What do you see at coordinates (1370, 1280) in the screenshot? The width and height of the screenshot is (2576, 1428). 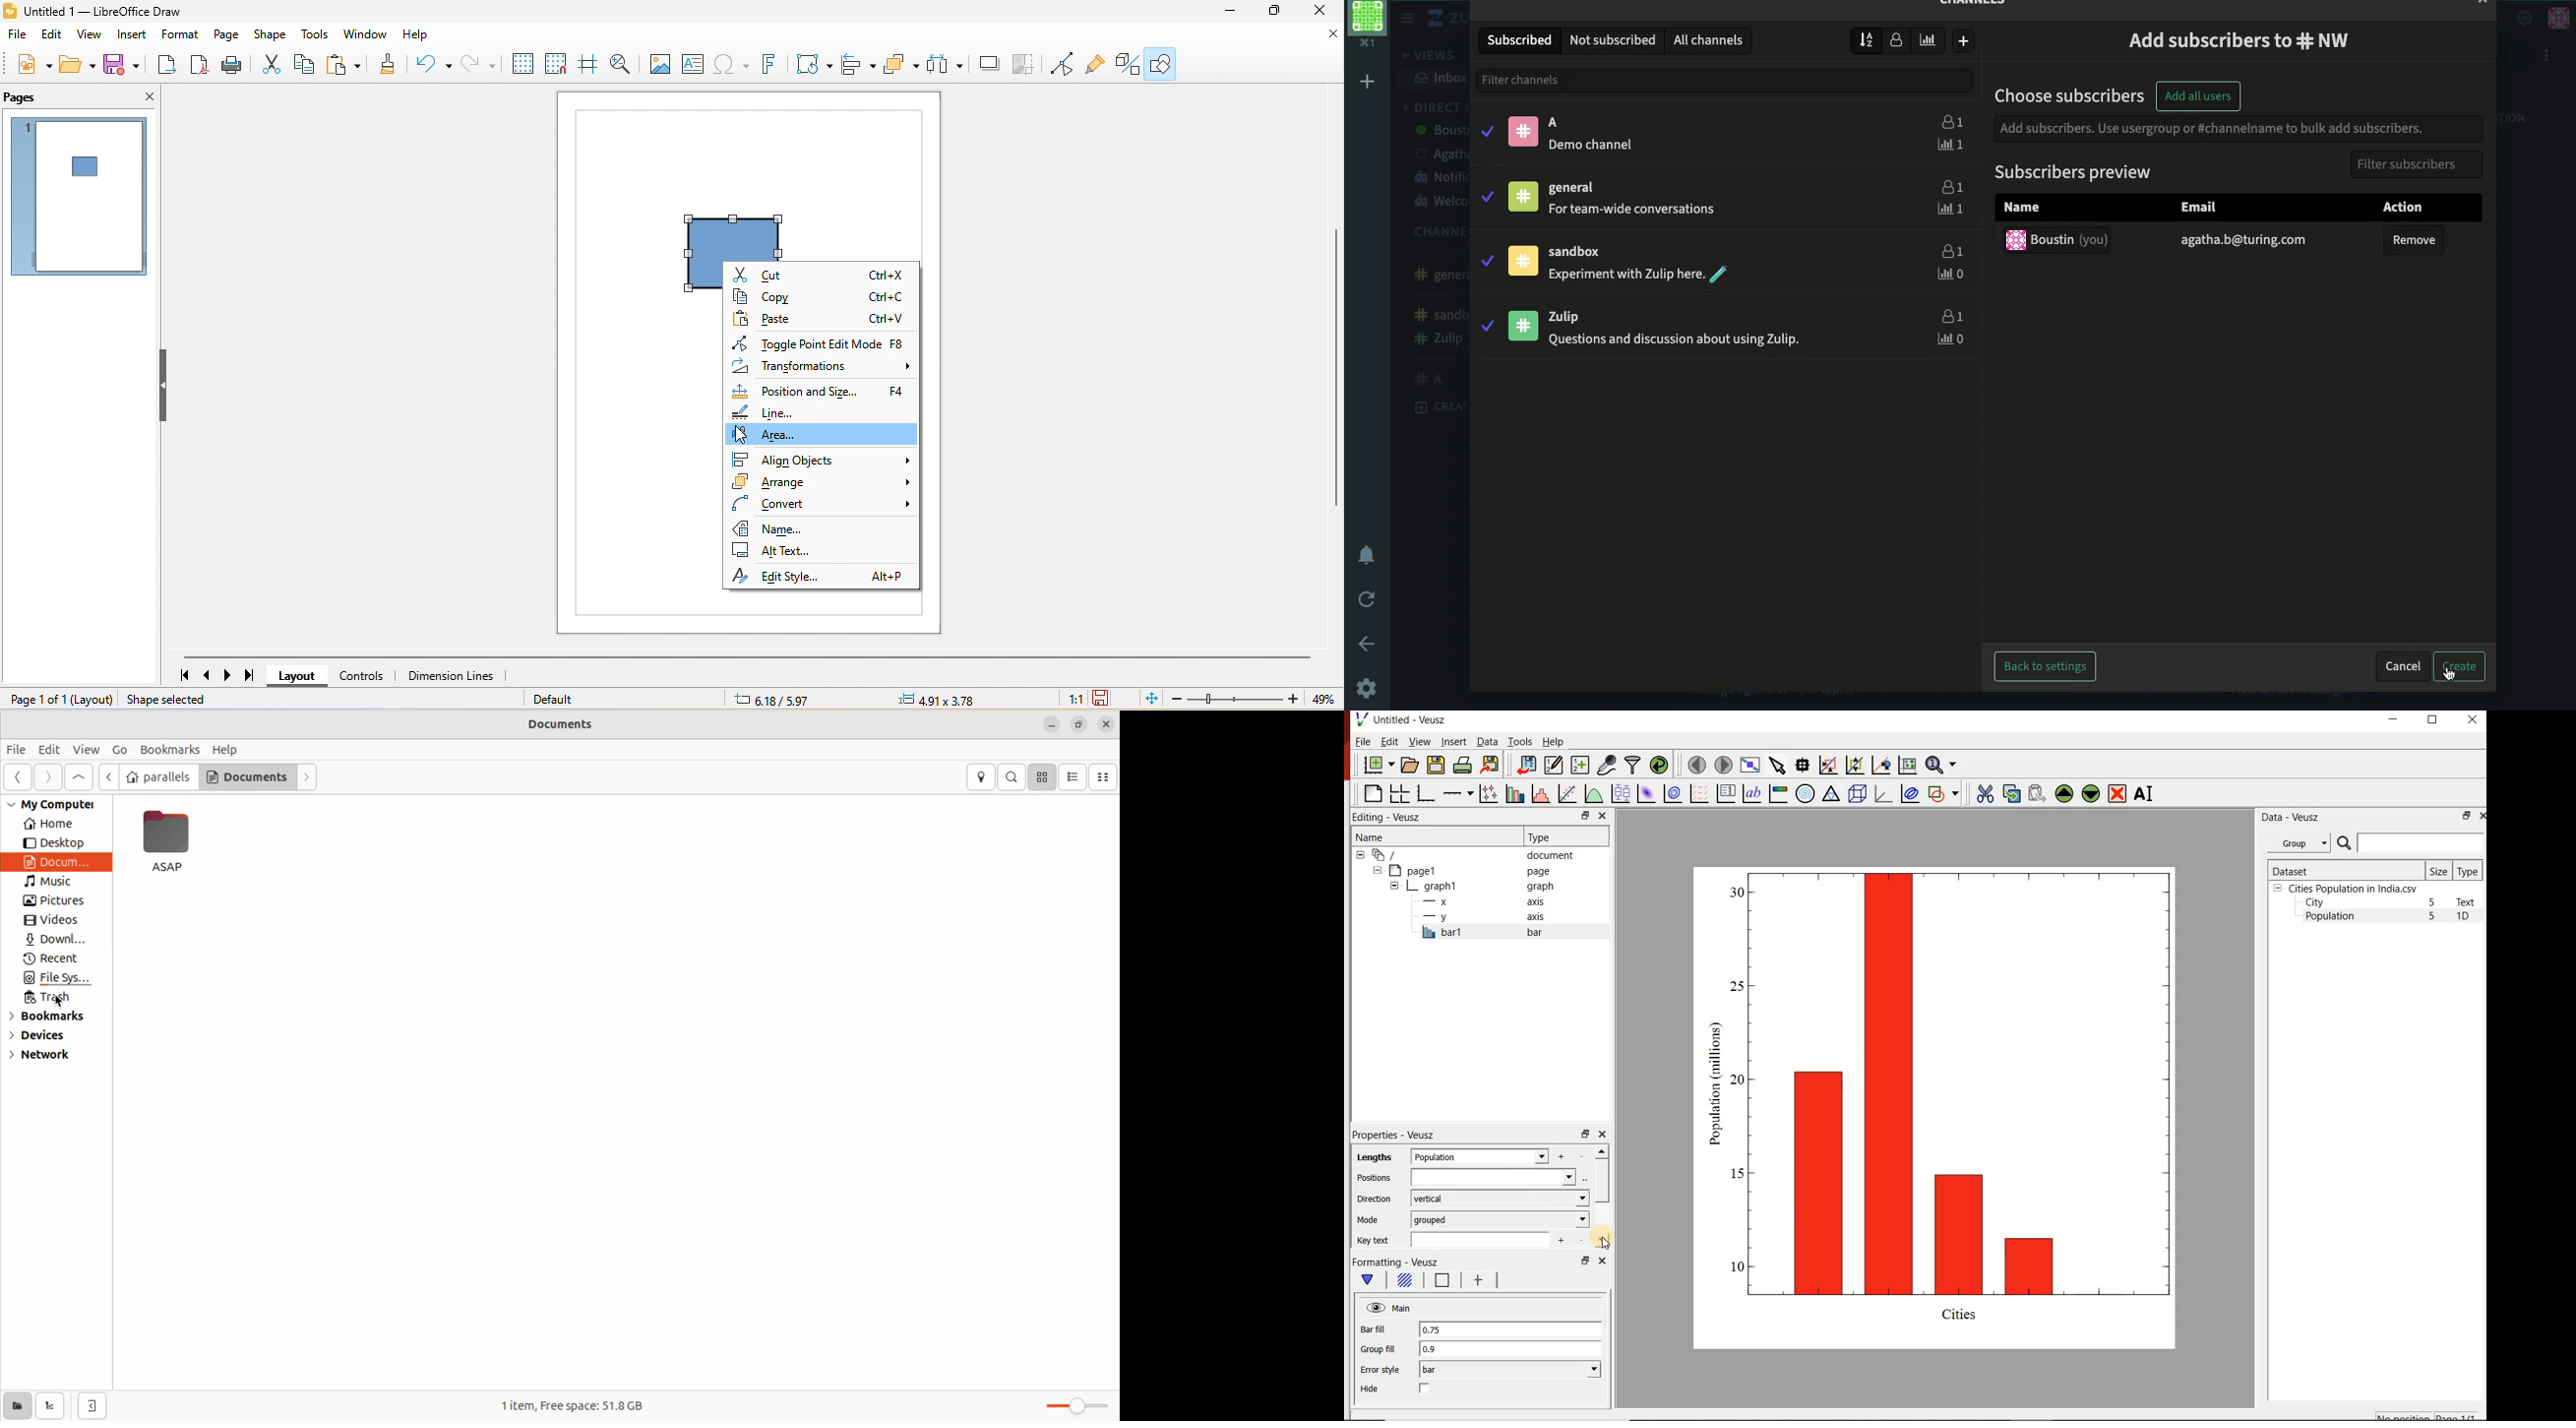 I see `Main formatting` at bounding box center [1370, 1280].